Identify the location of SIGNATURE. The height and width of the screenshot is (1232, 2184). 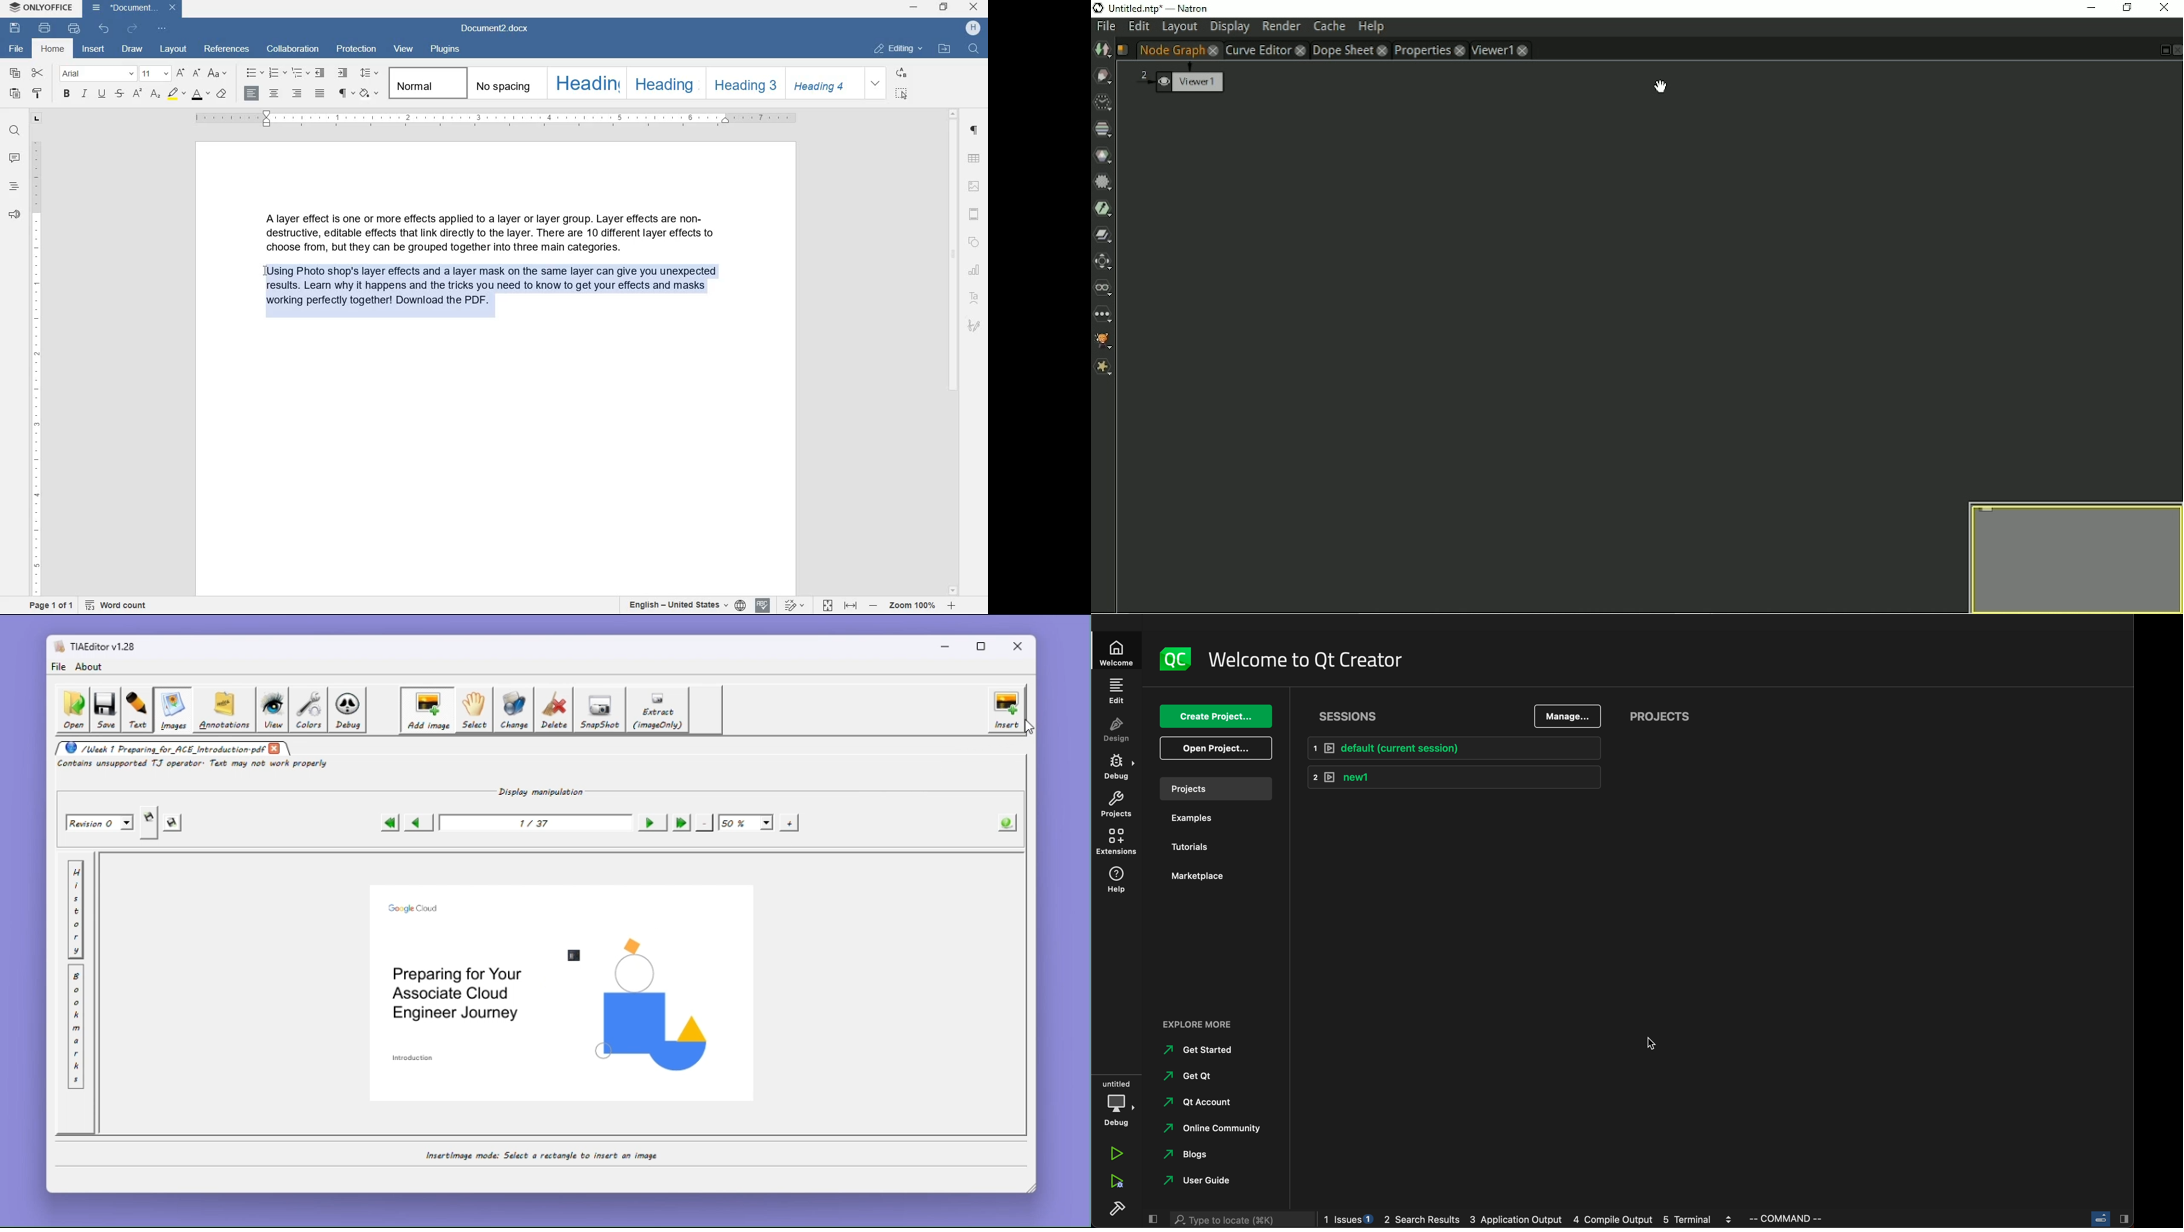
(975, 323).